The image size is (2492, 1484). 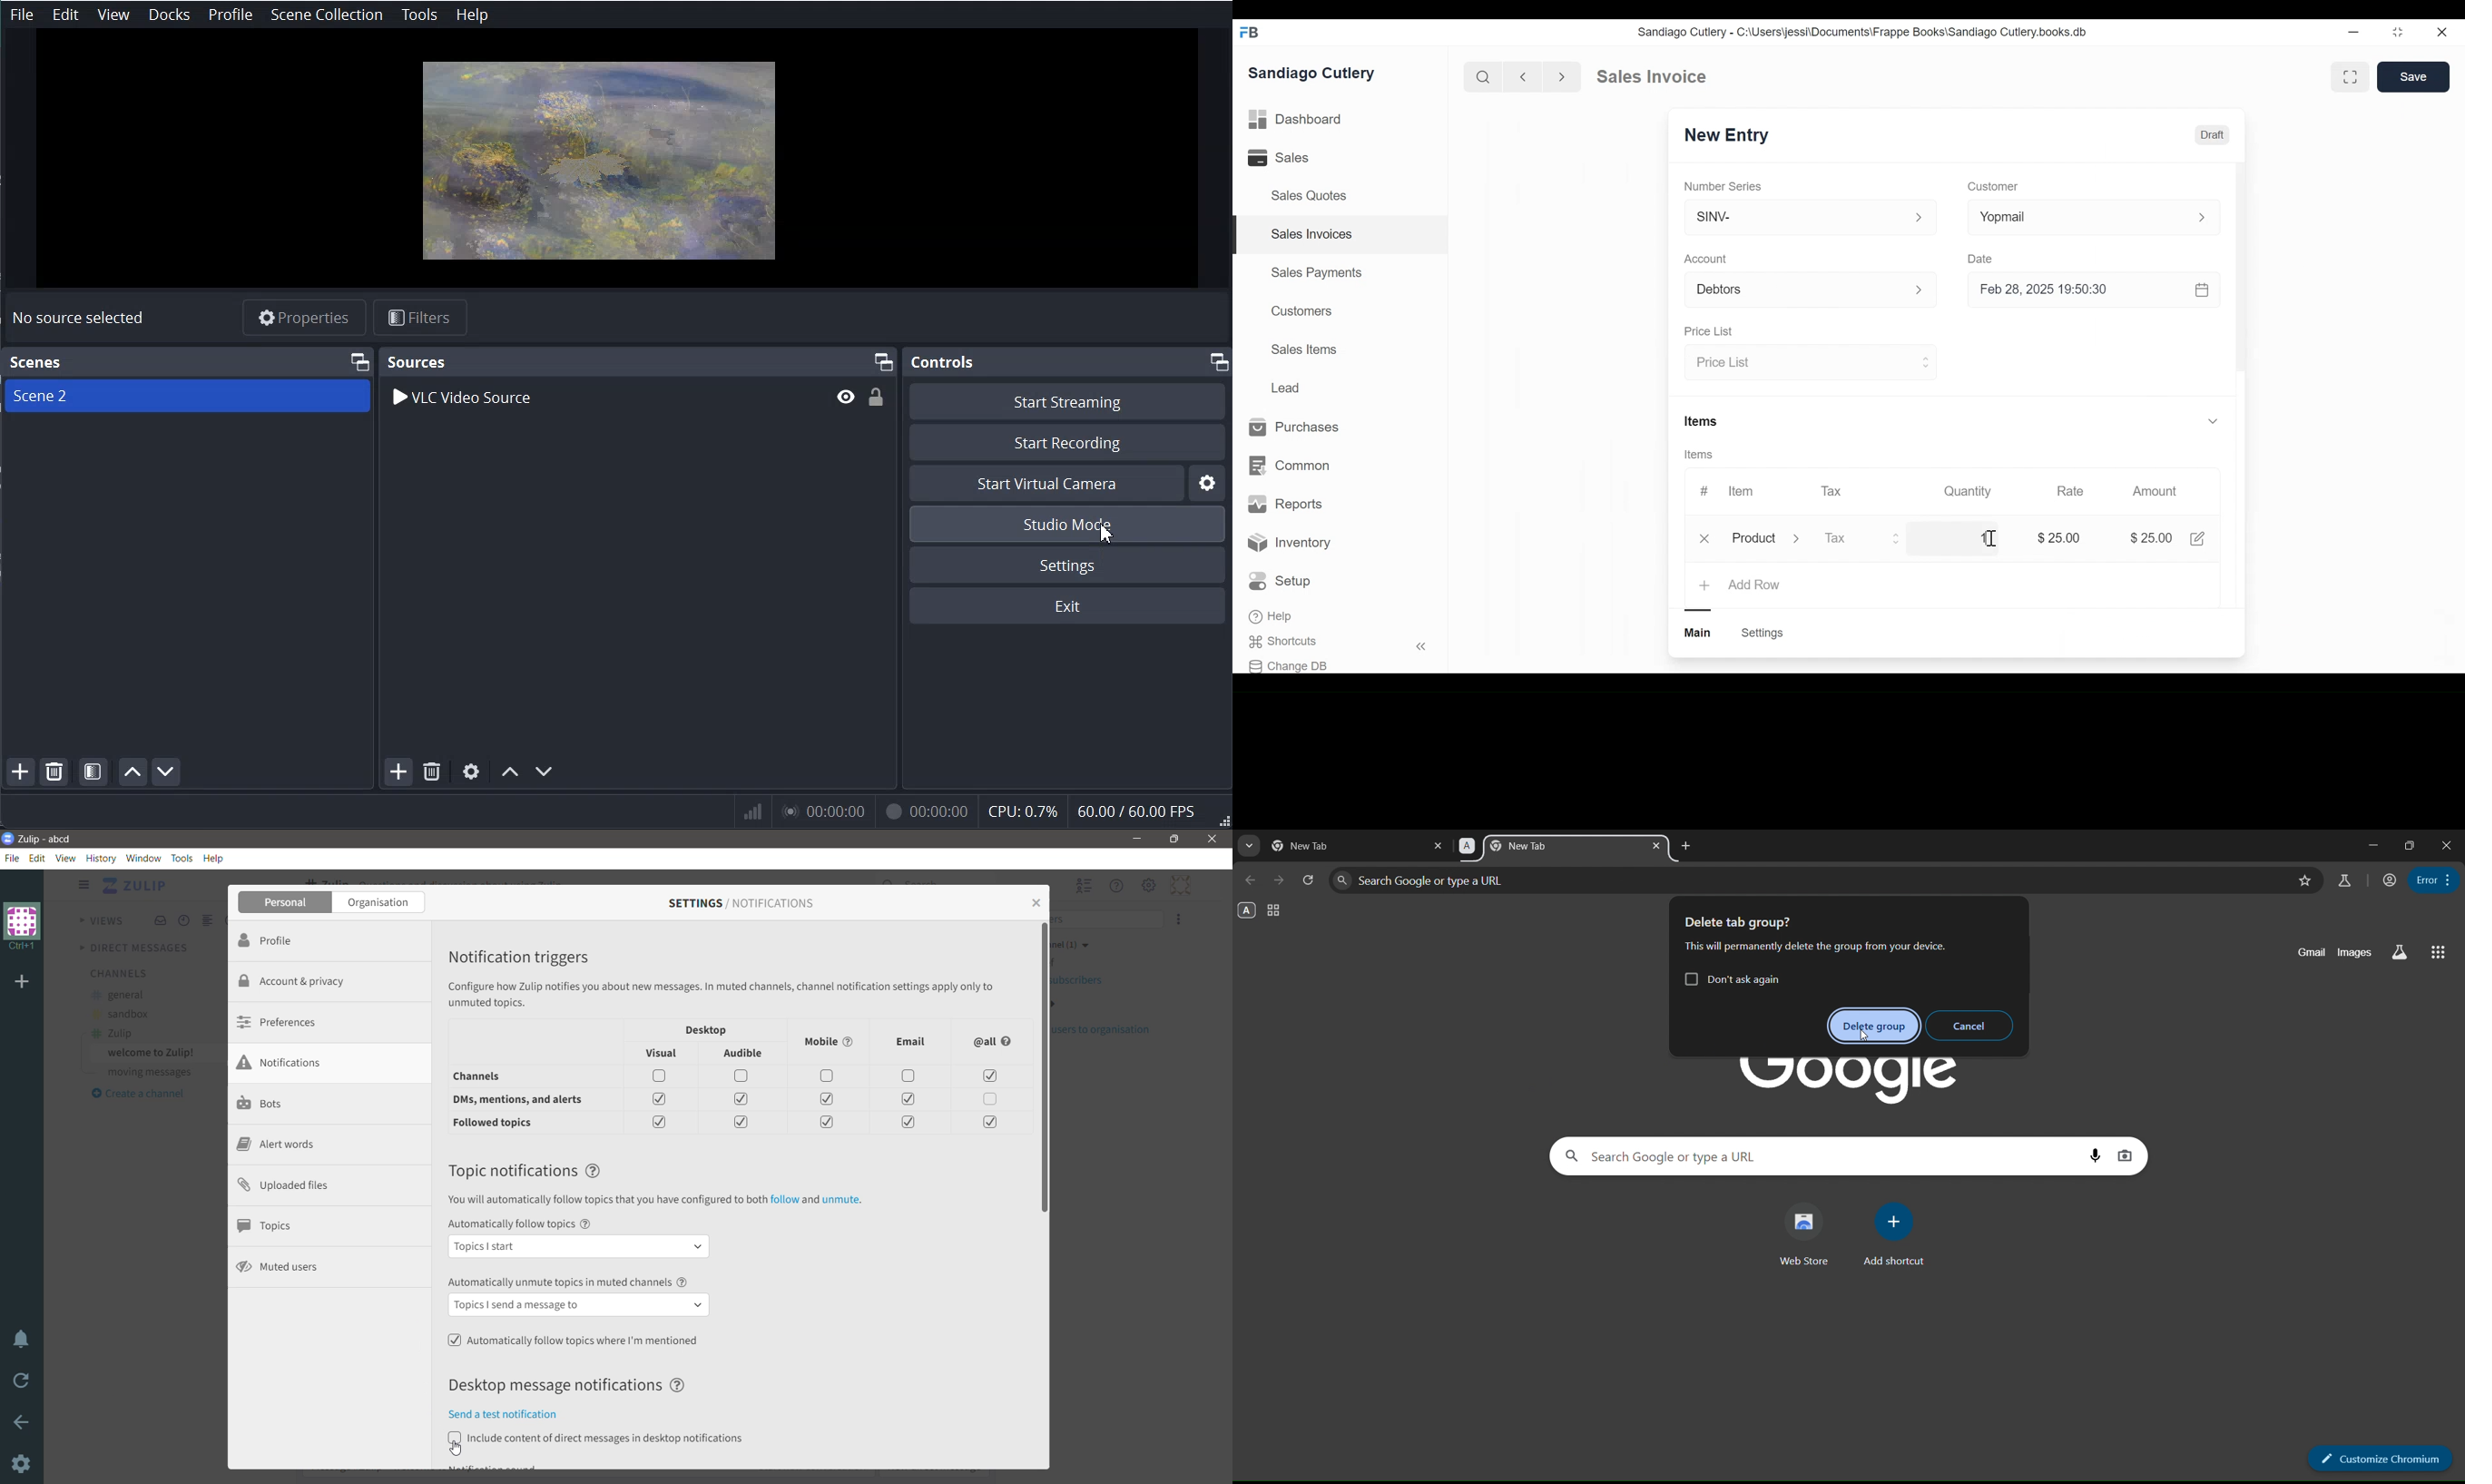 I want to click on Customer, so click(x=1991, y=187).